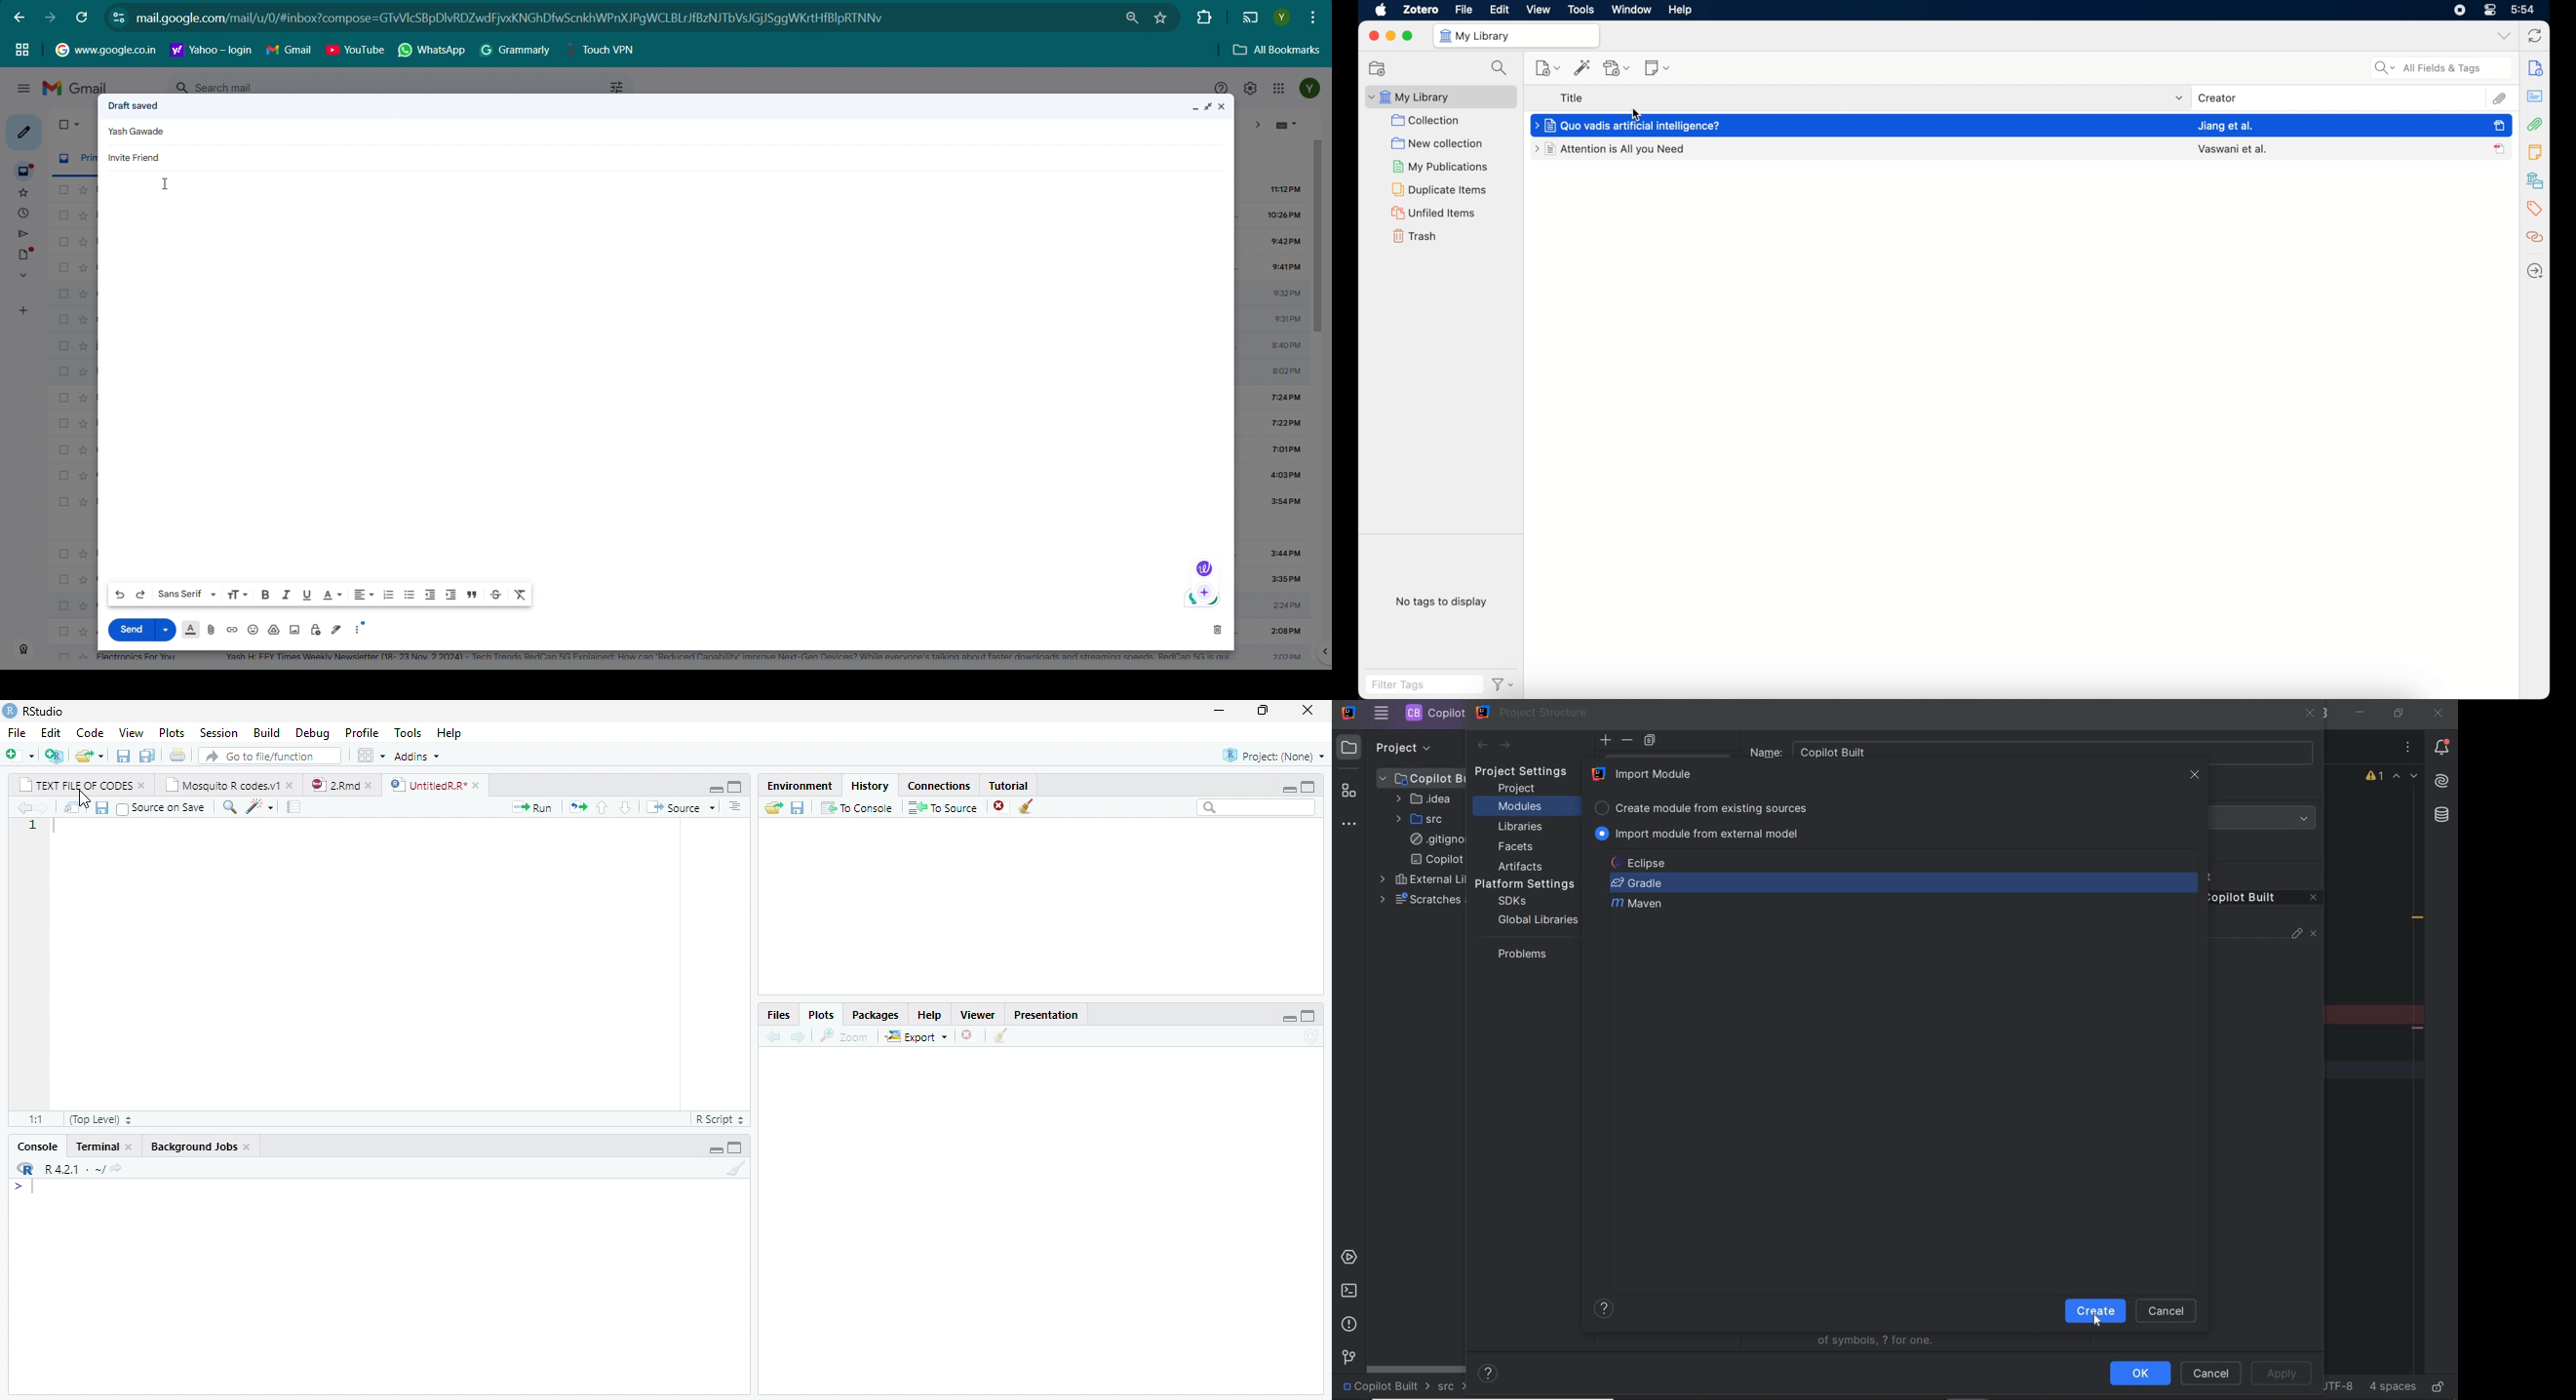 This screenshot has width=2576, height=1400. Describe the element at coordinates (405, 732) in the screenshot. I see `tools` at that location.